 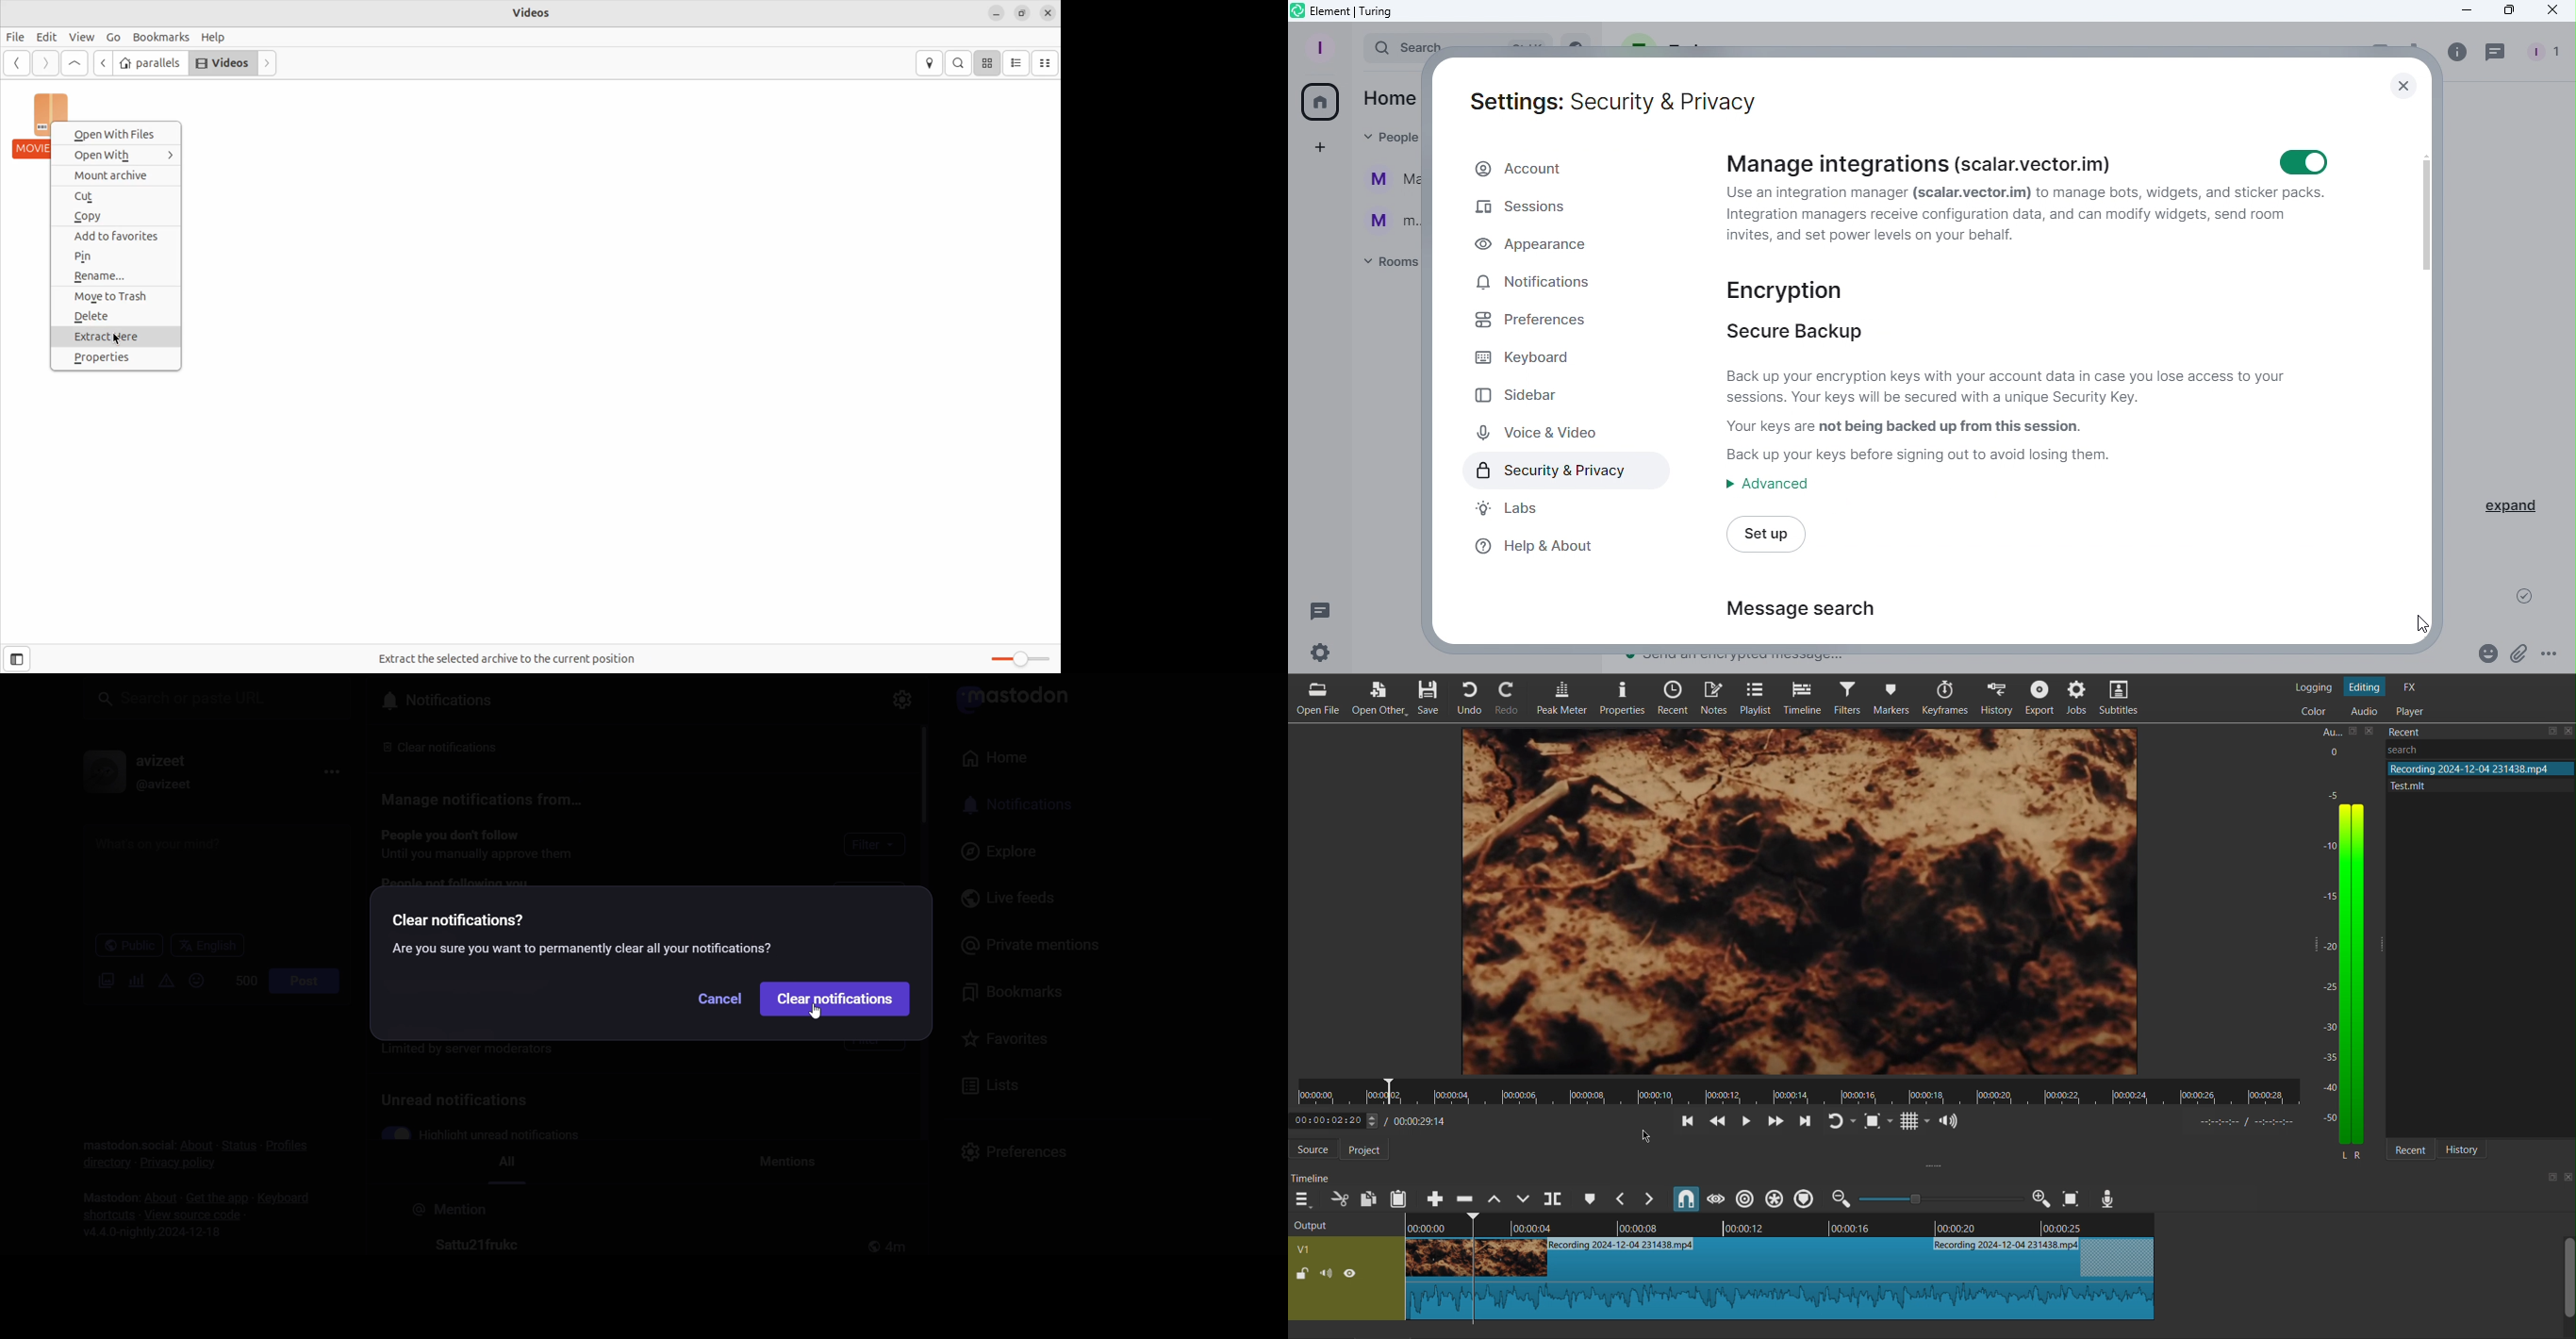 What do you see at coordinates (1326, 655) in the screenshot?
I see `Settings` at bounding box center [1326, 655].